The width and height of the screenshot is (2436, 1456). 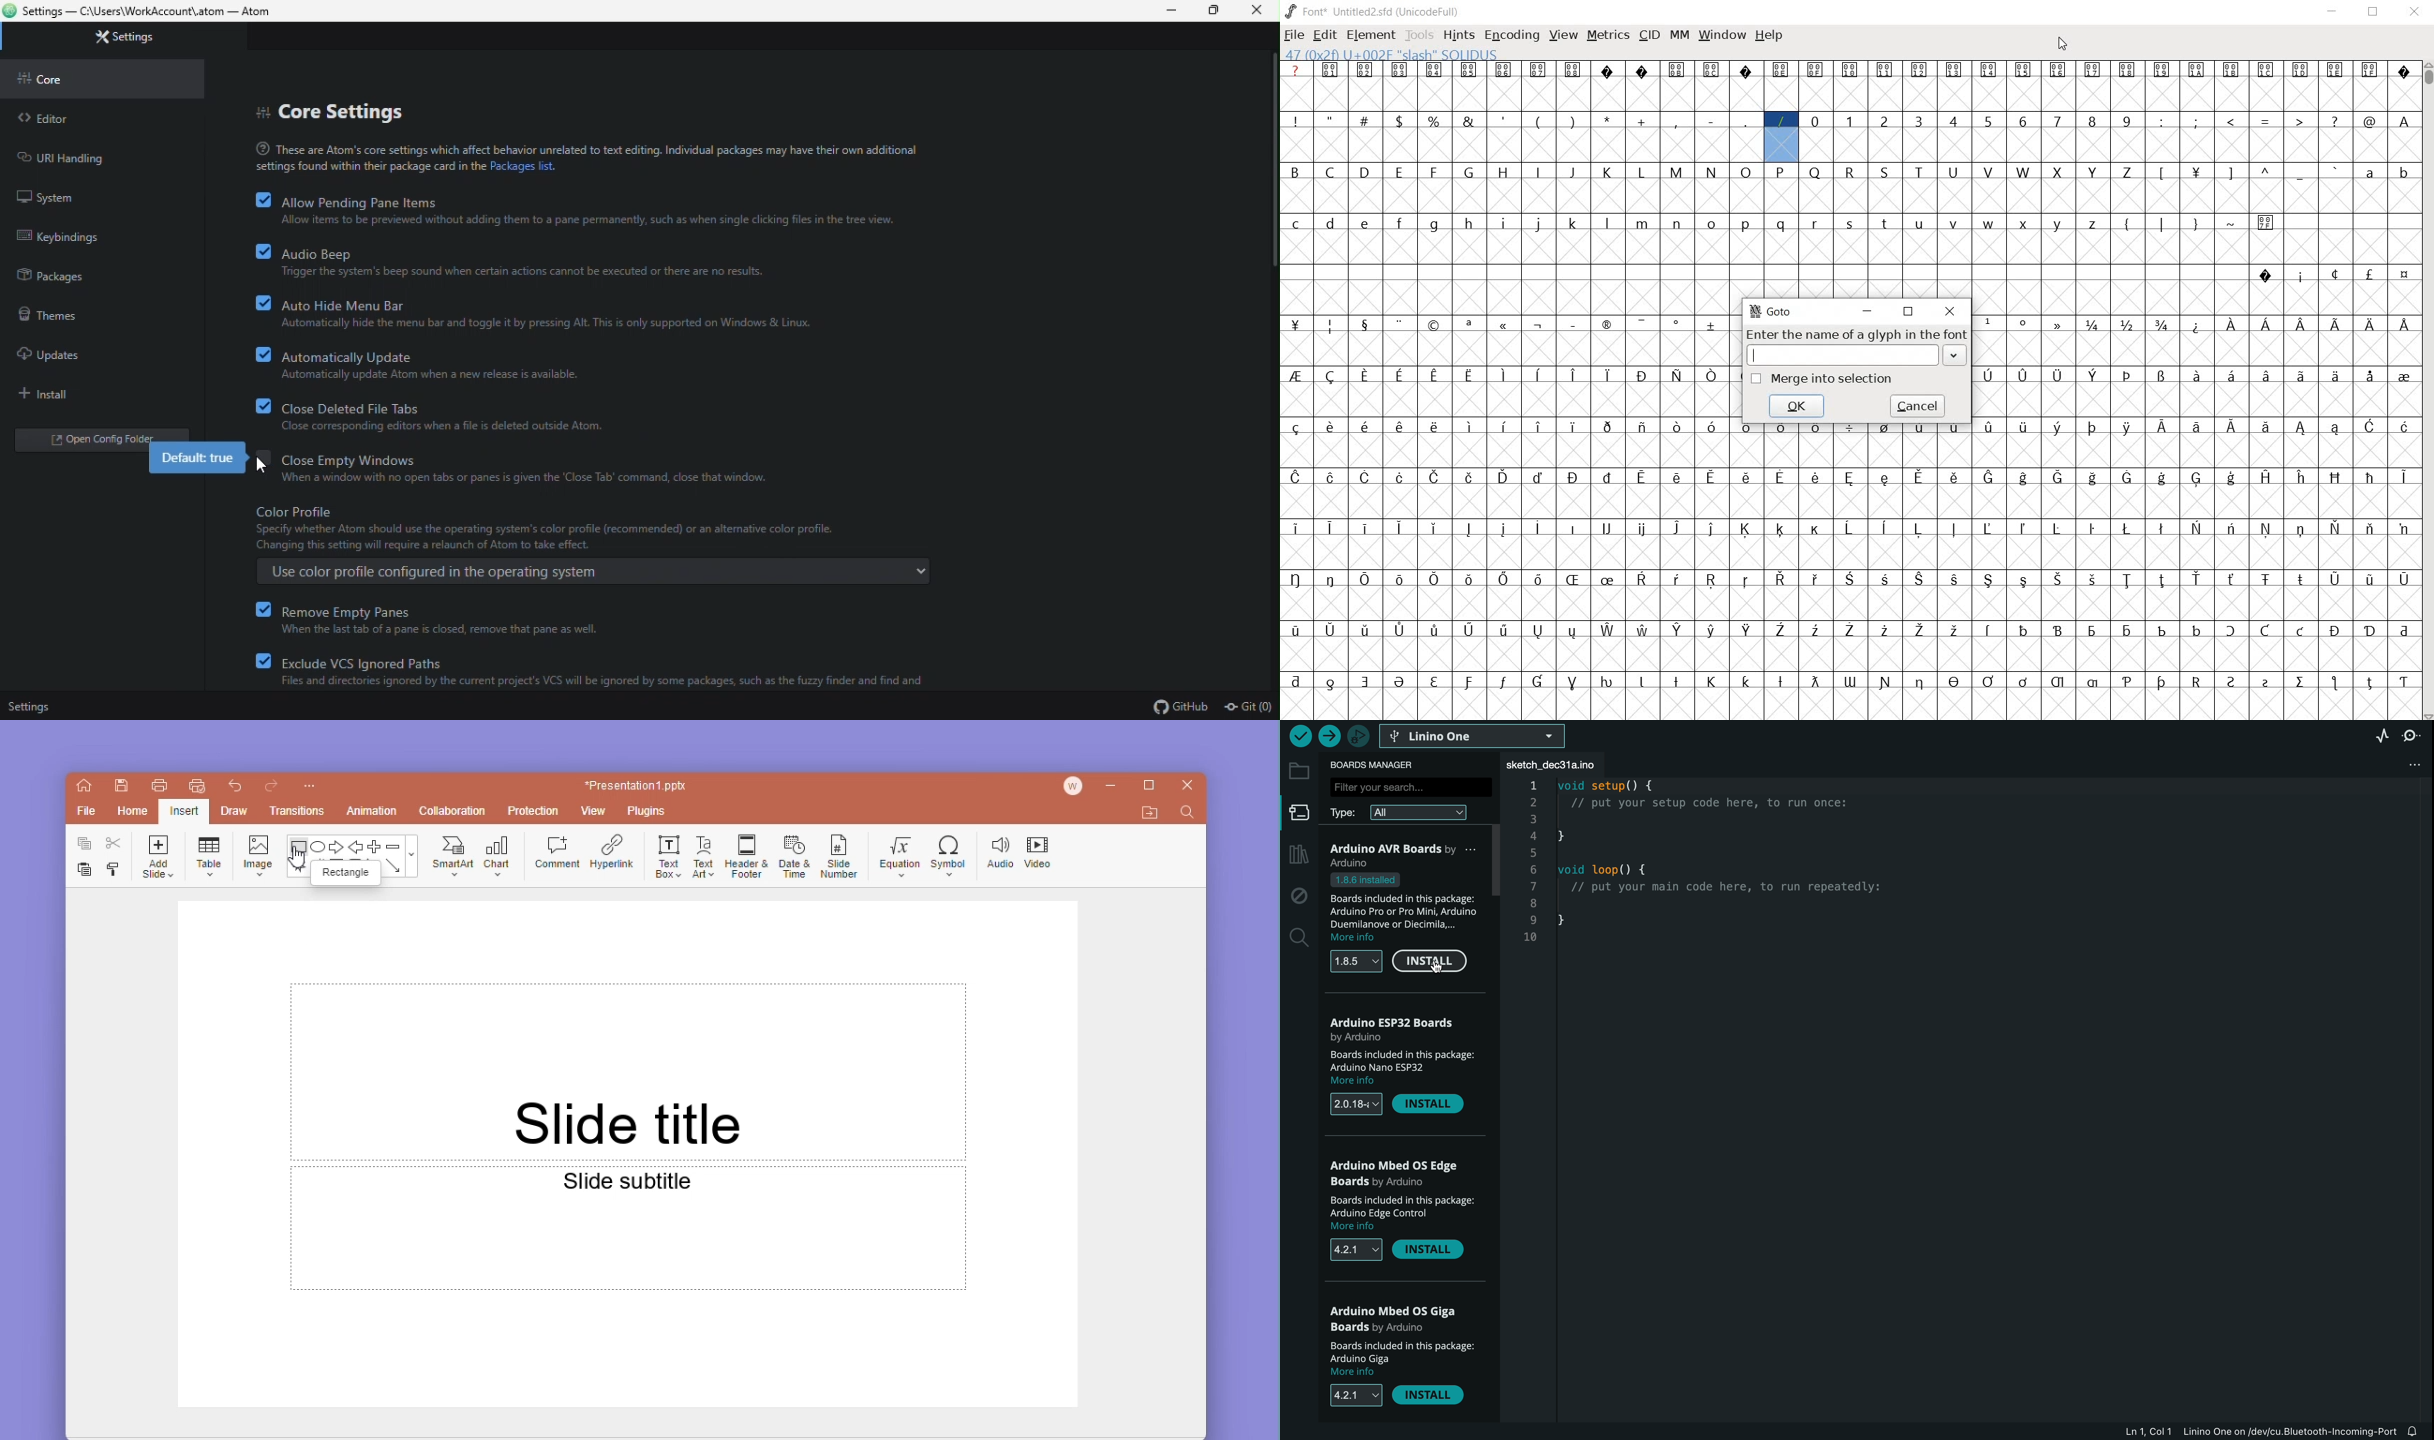 I want to click on CID, so click(x=1649, y=35).